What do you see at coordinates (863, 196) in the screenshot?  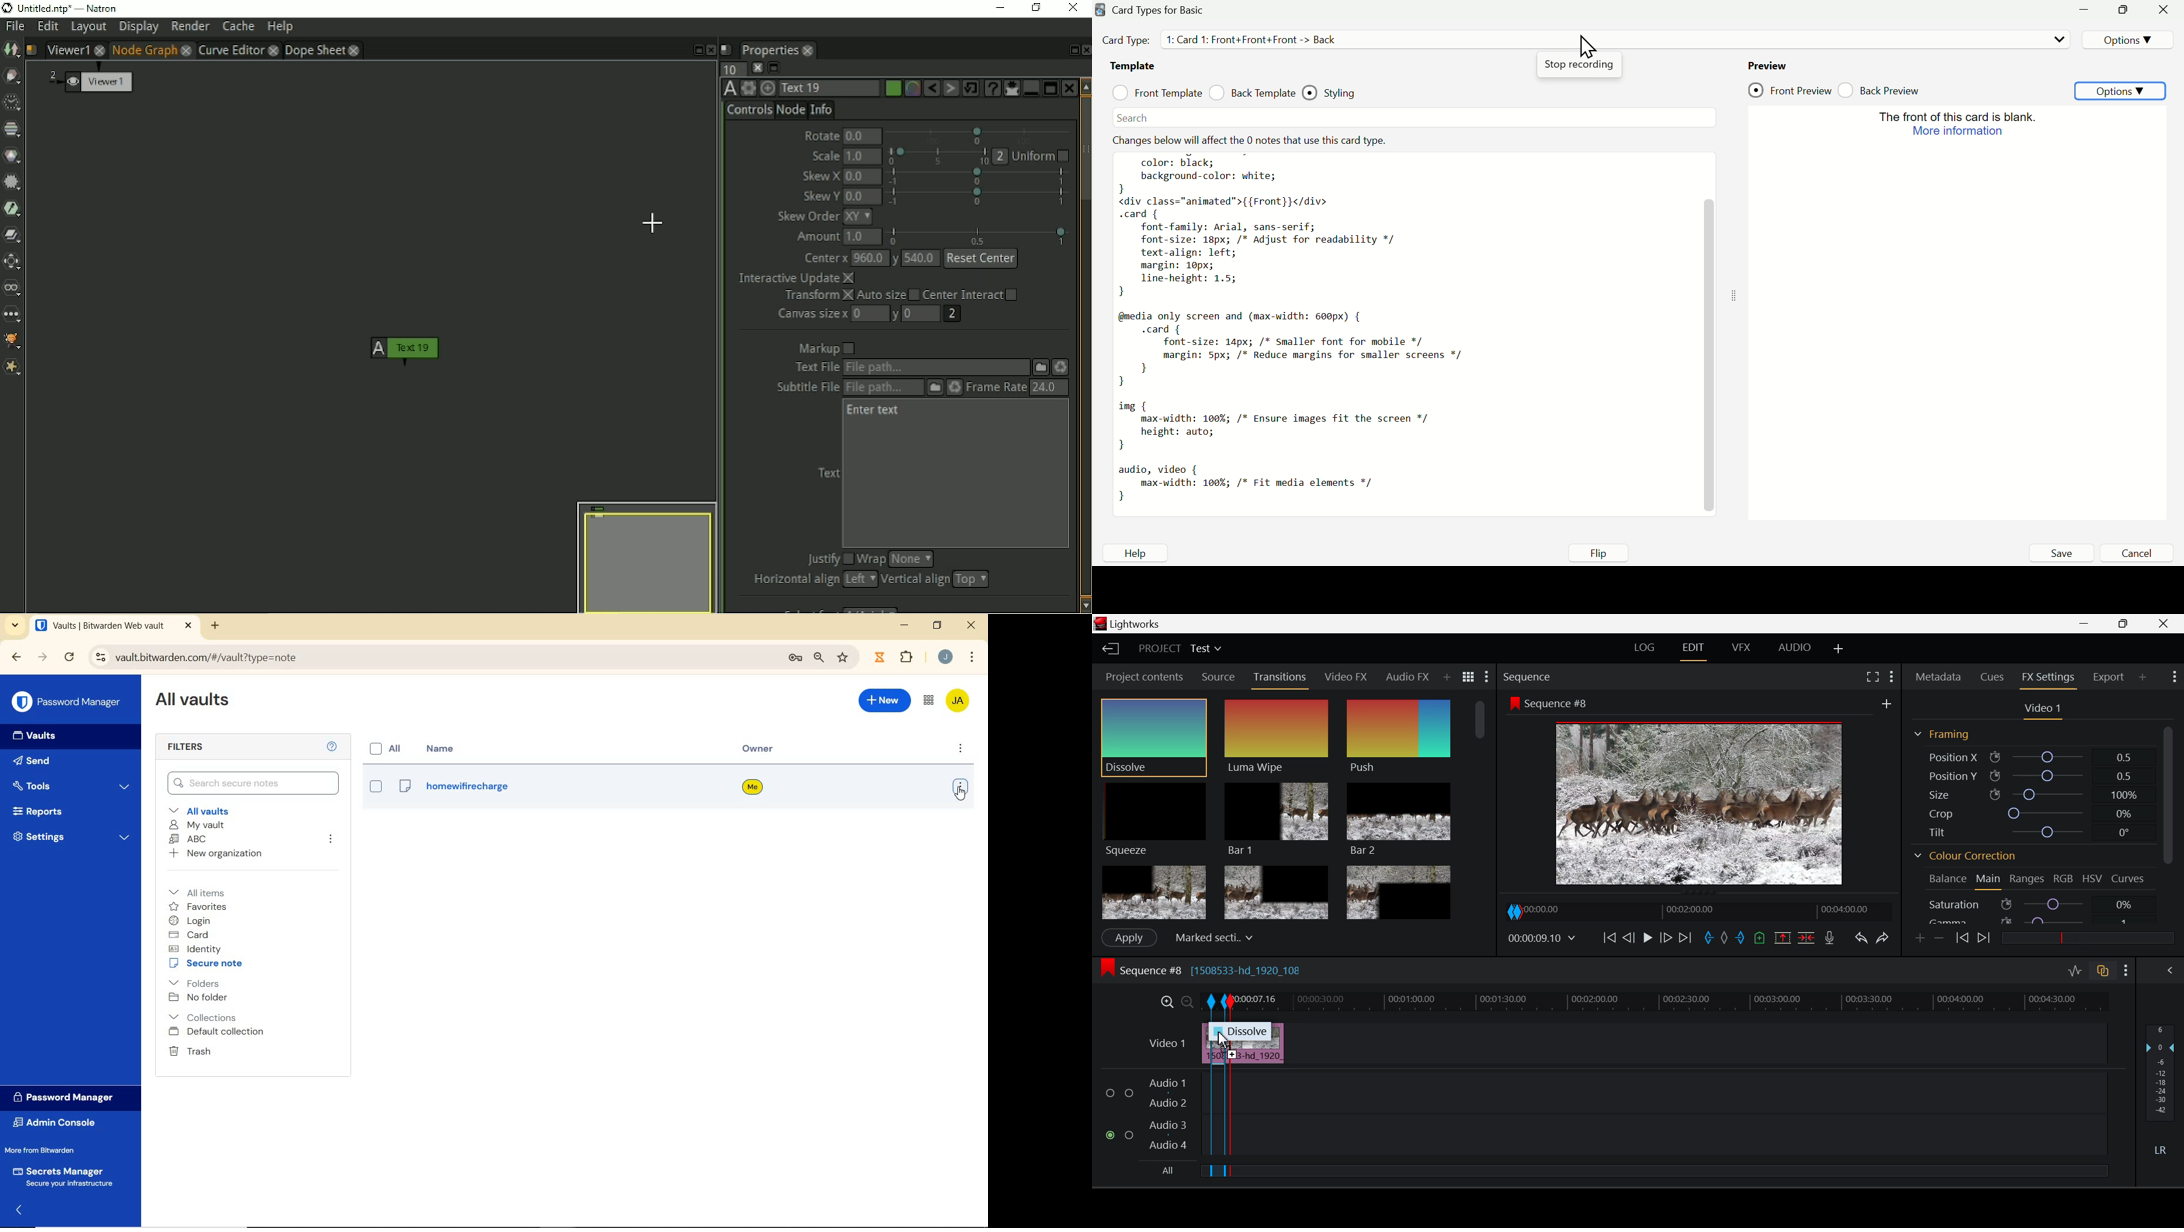 I see `0.0` at bounding box center [863, 196].